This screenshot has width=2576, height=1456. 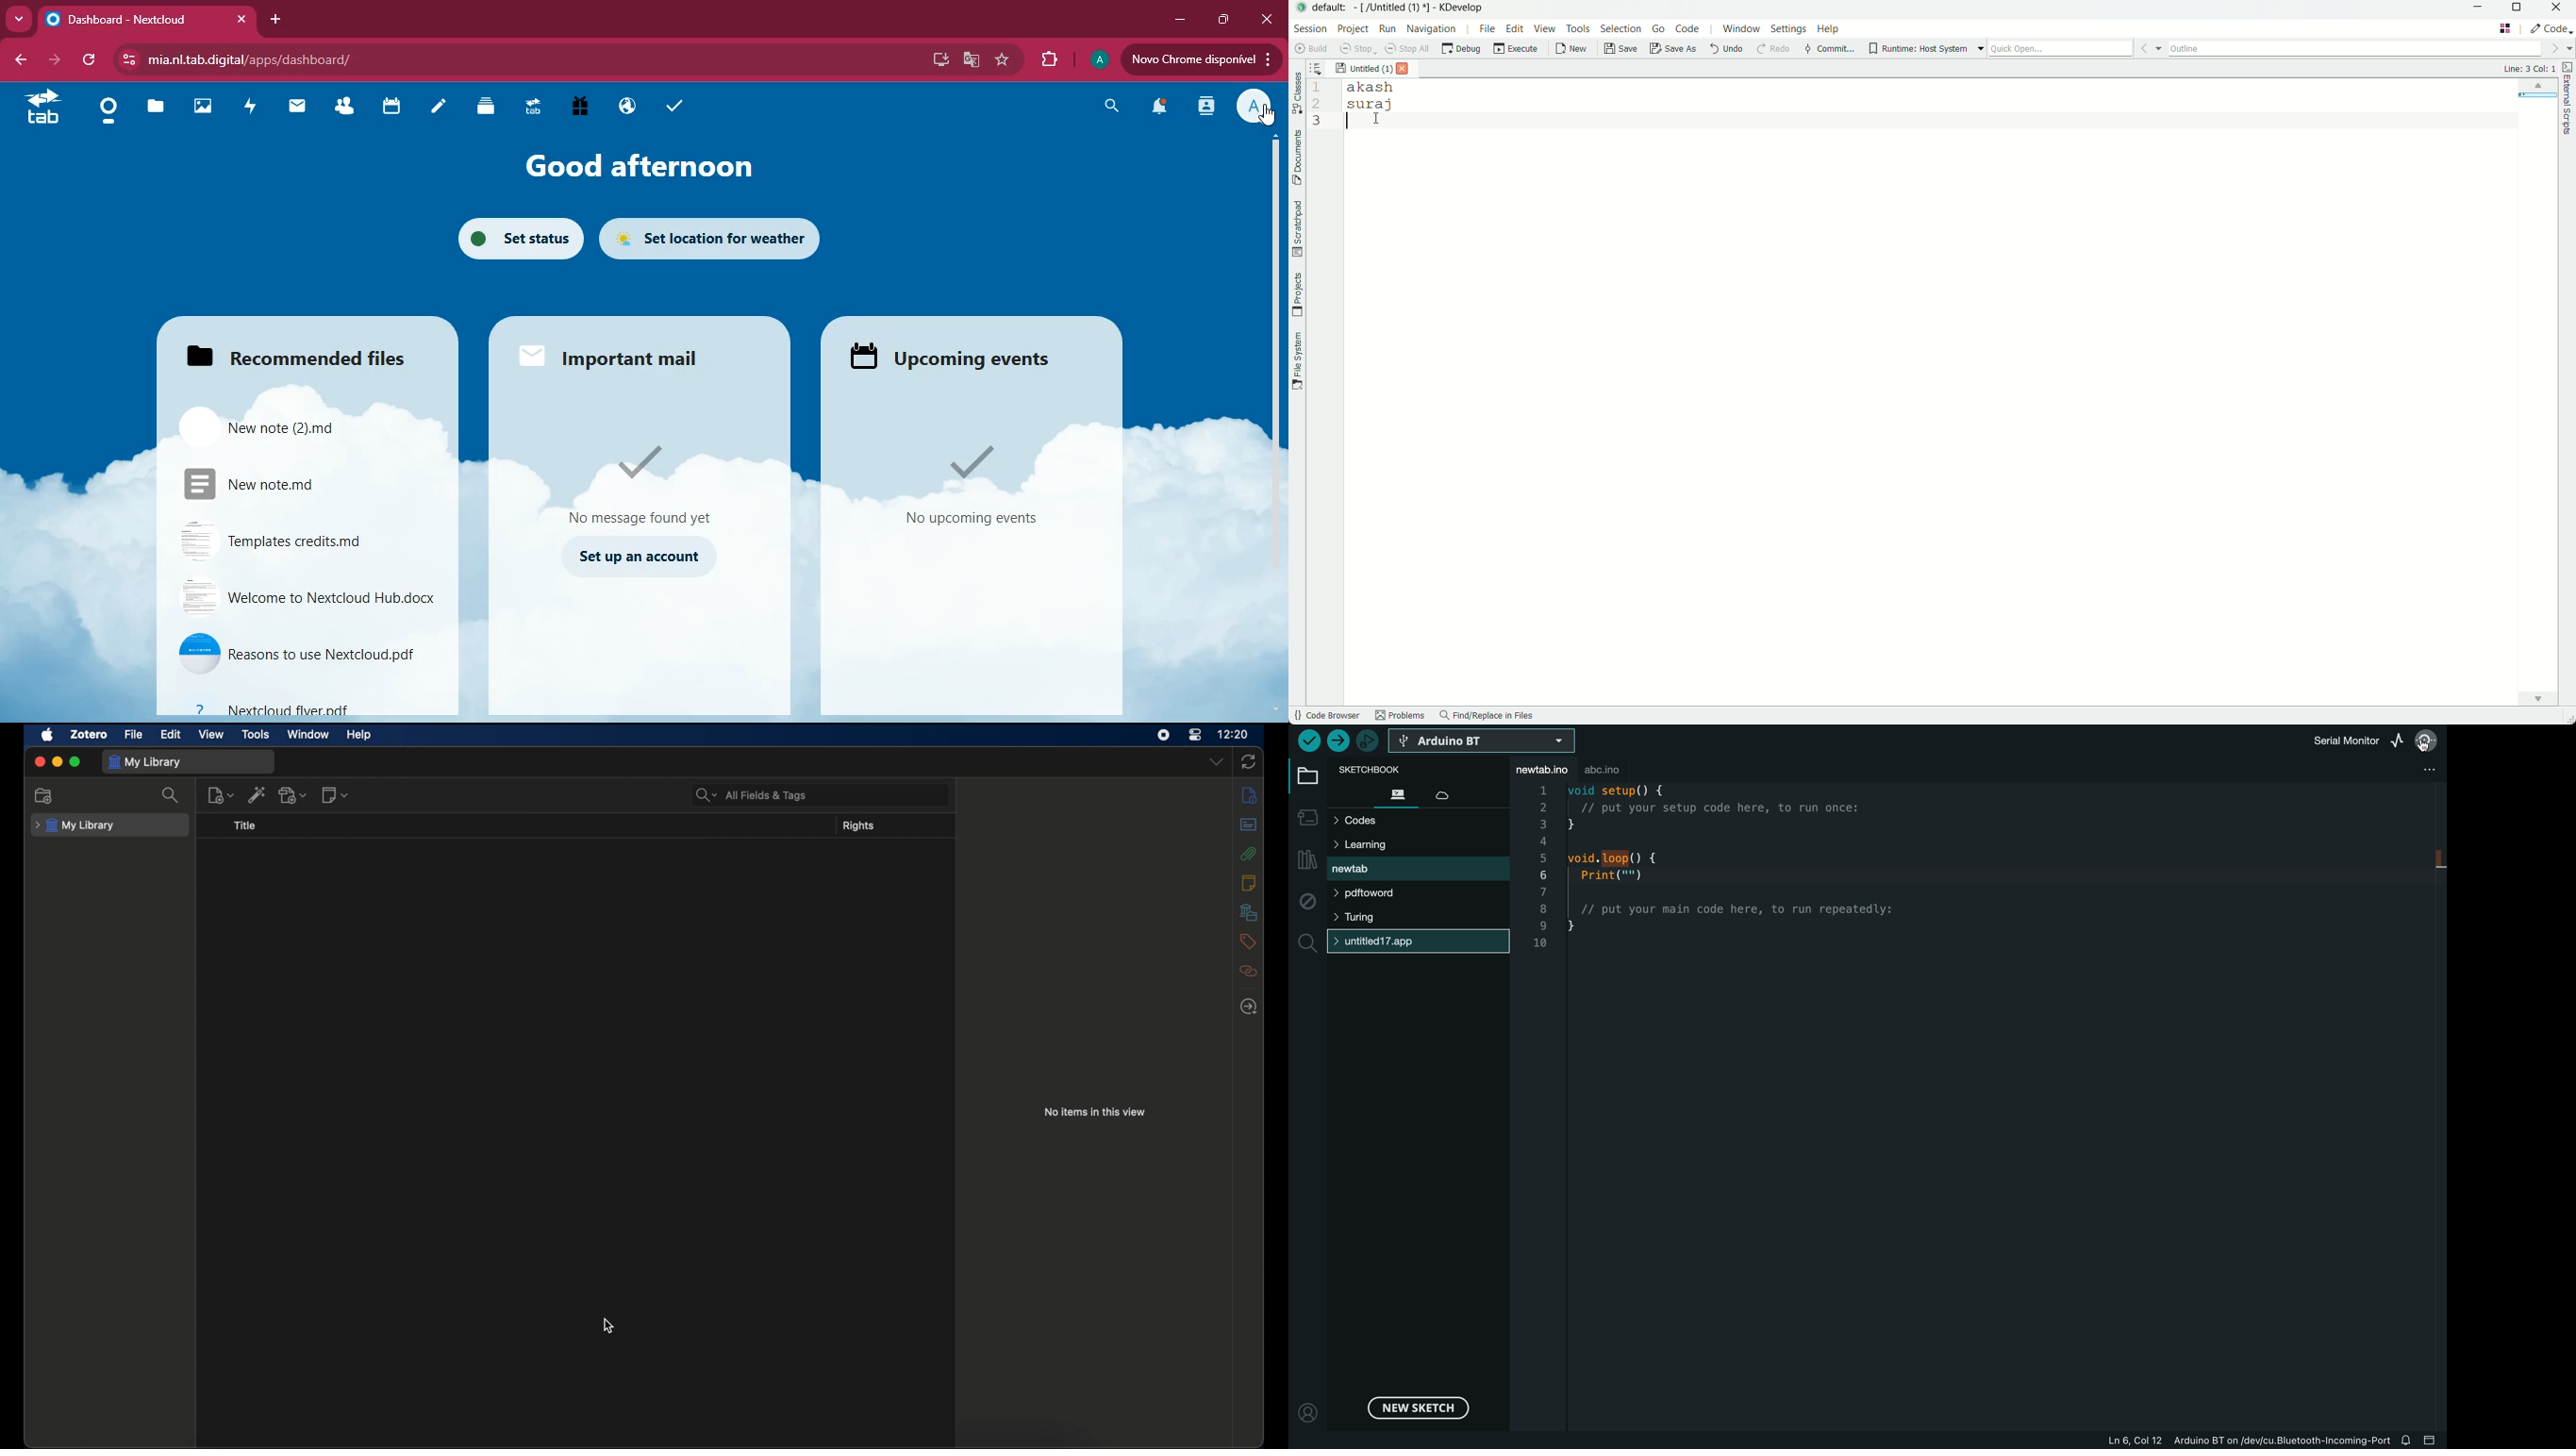 What do you see at coordinates (58, 761) in the screenshot?
I see `minimize` at bounding box center [58, 761].